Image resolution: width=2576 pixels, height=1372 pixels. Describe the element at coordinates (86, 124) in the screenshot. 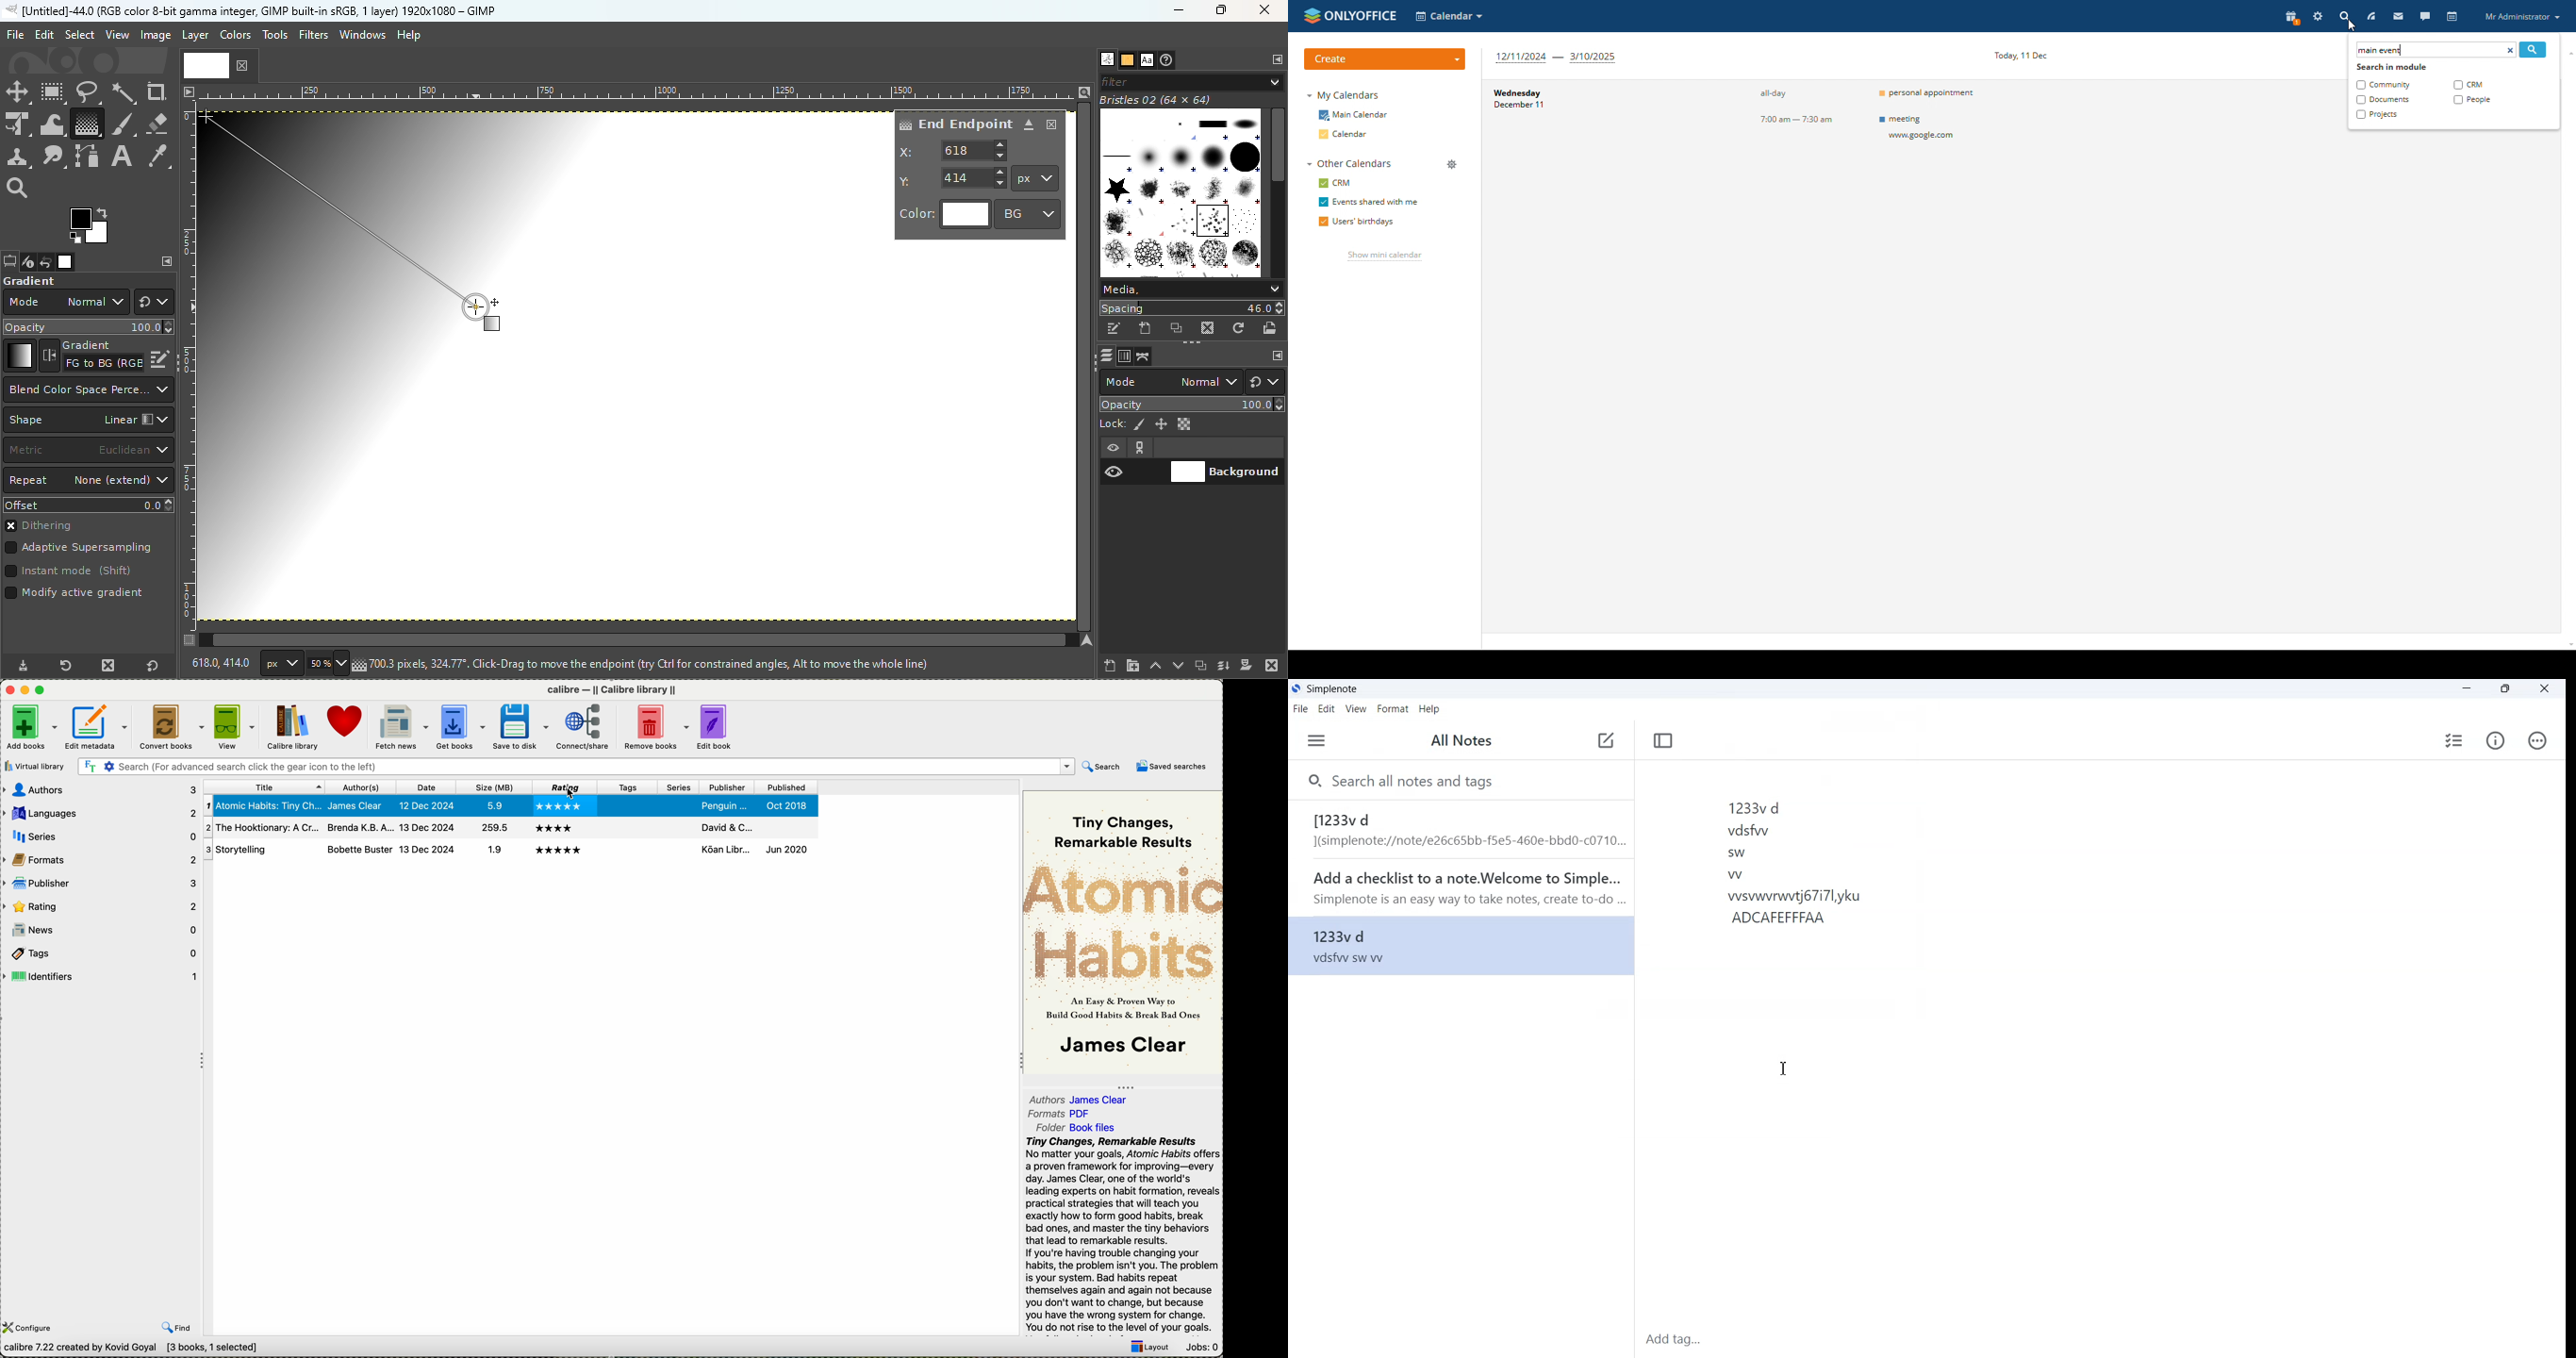

I see `Gradient tool` at that location.